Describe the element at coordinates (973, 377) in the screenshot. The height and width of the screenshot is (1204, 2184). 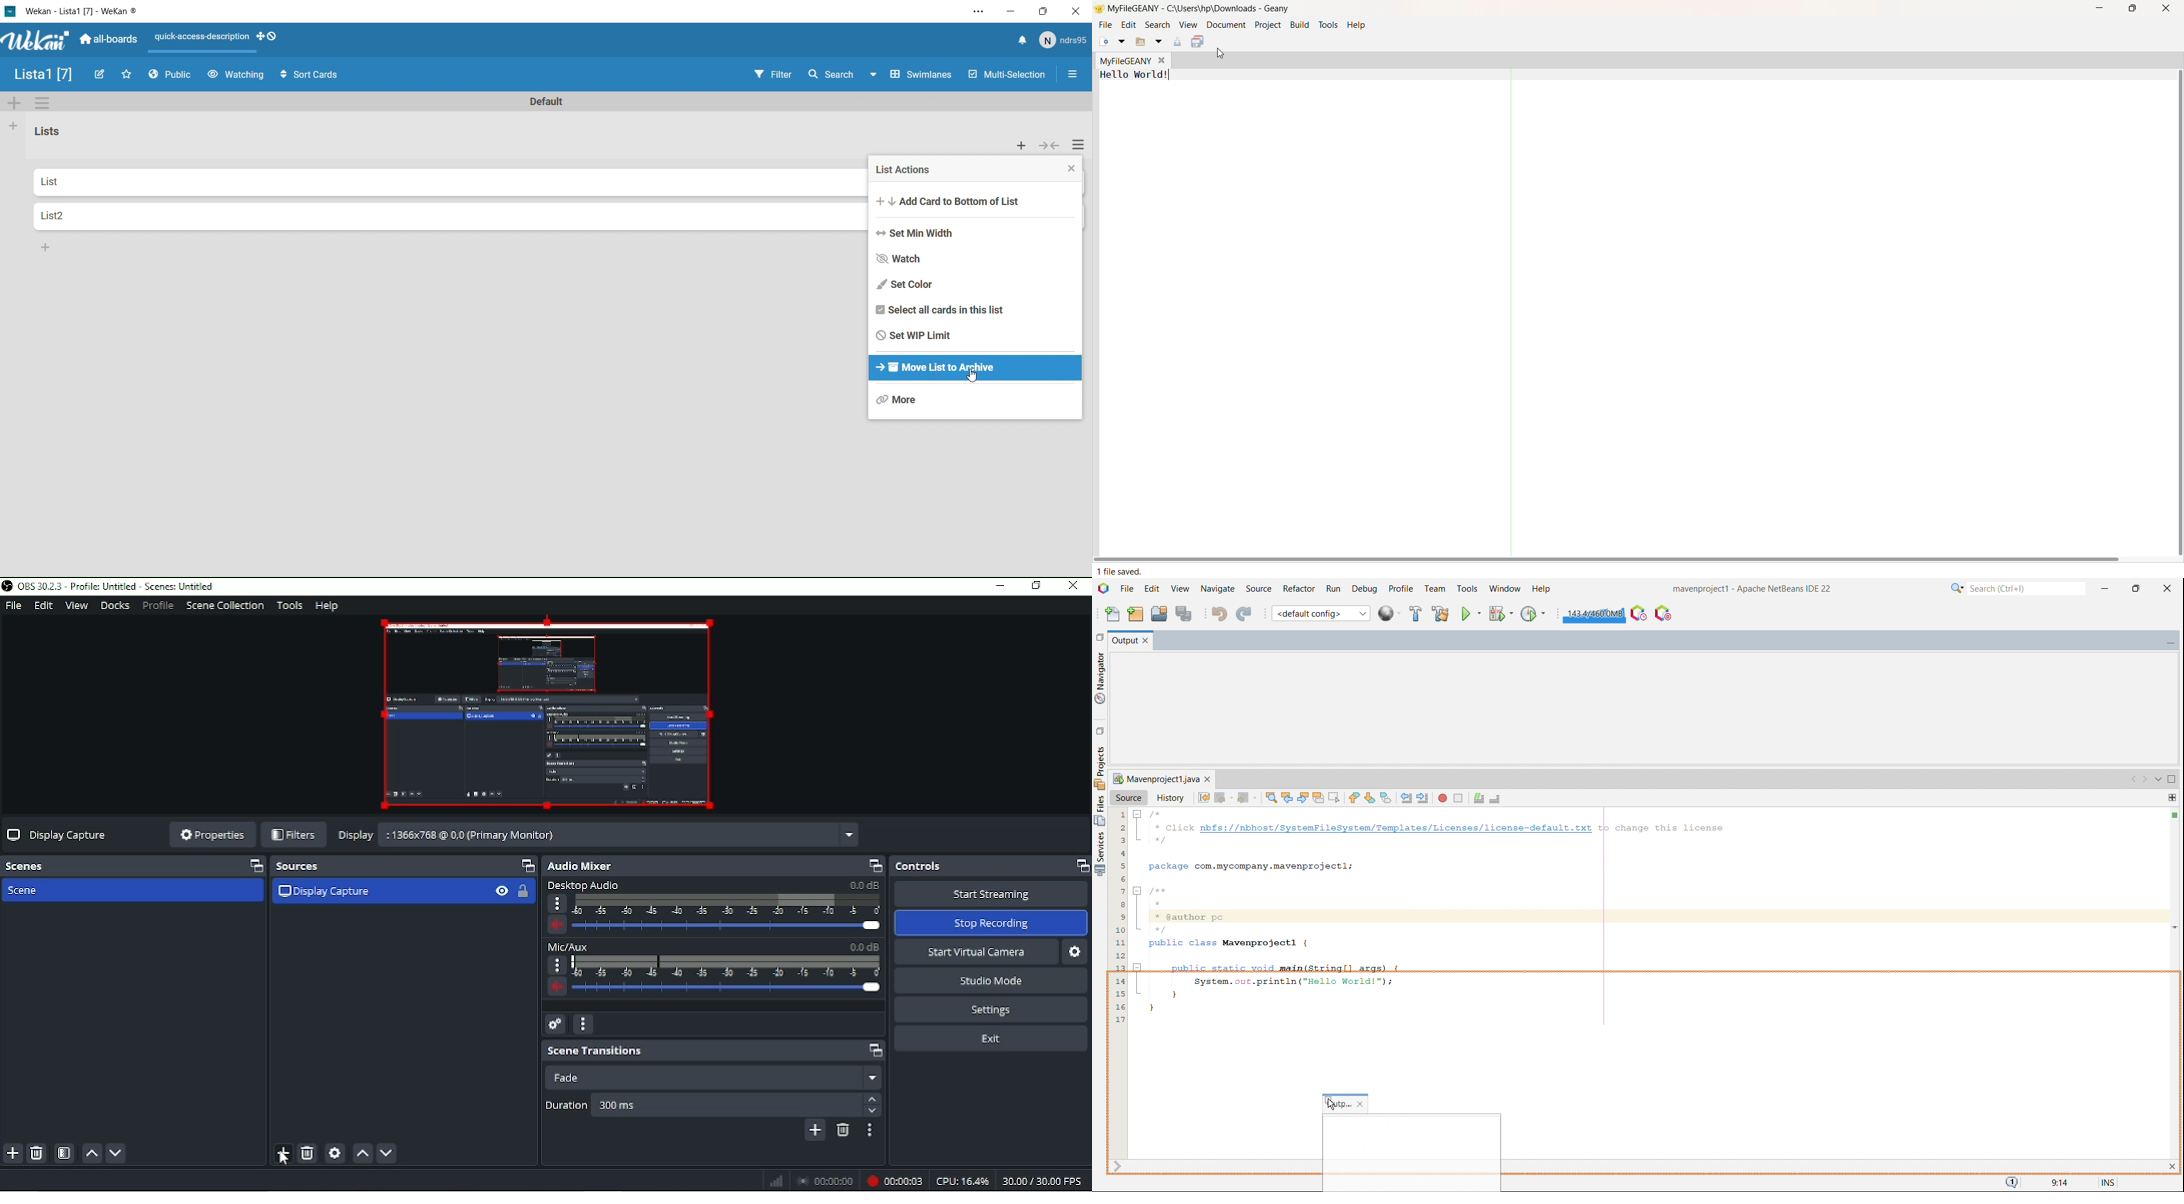
I see `cursor` at that location.